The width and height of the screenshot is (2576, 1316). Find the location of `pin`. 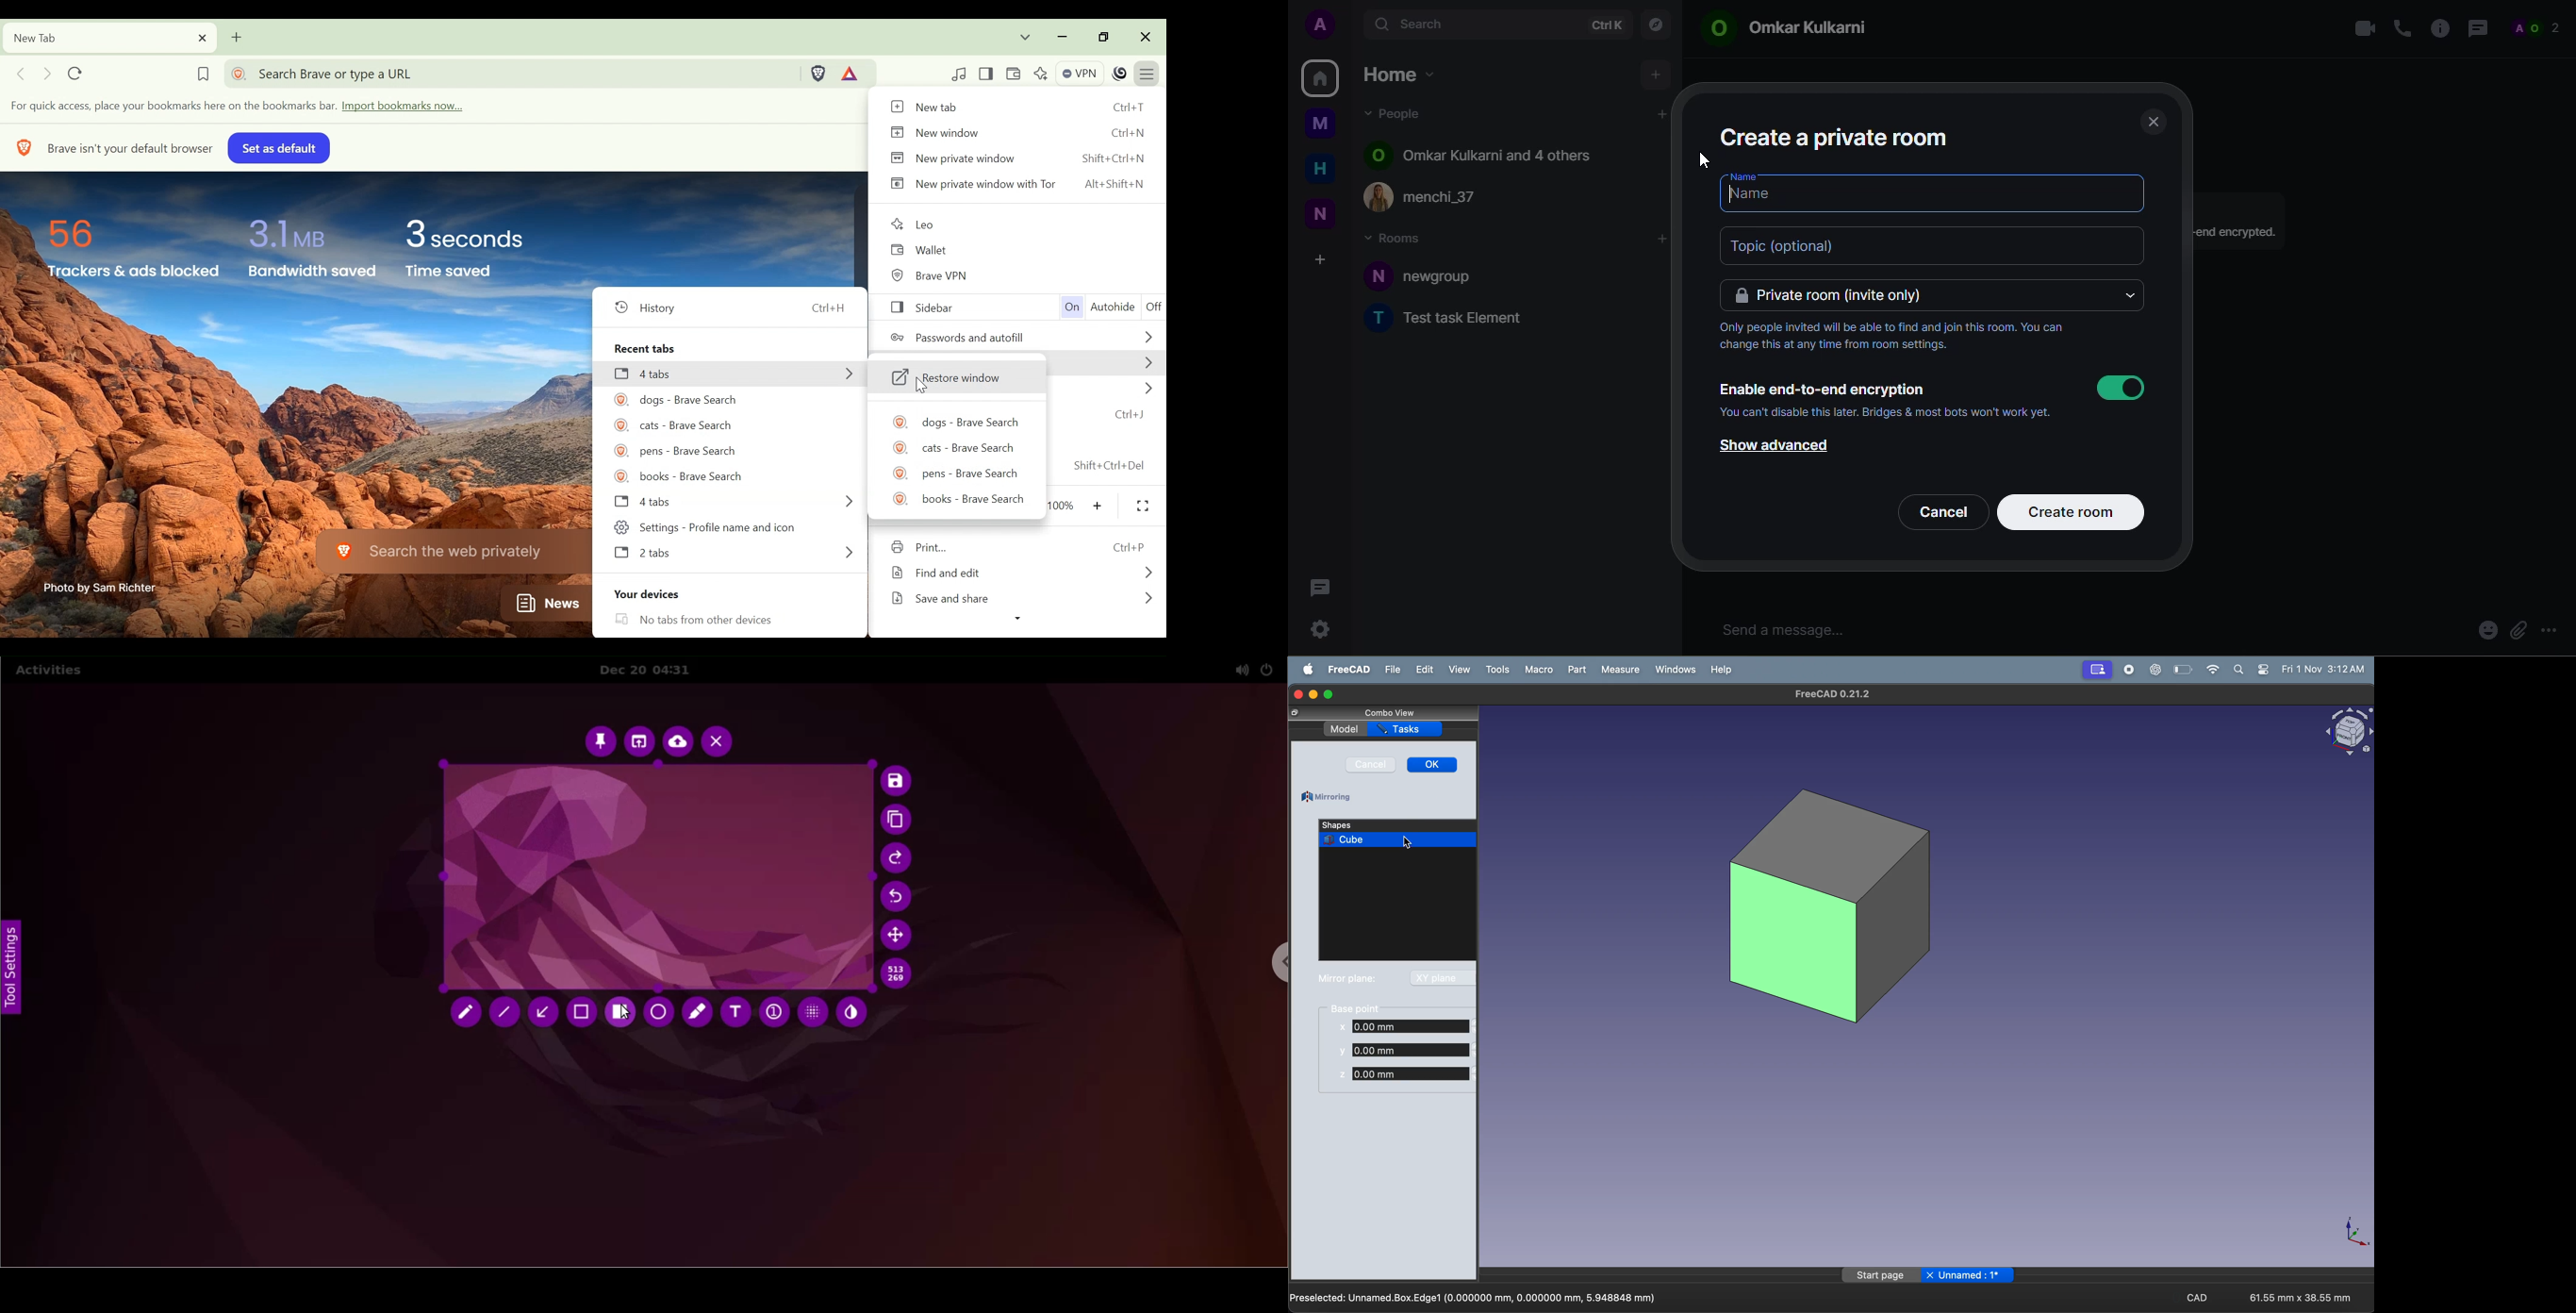

pin is located at coordinates (600, 741).